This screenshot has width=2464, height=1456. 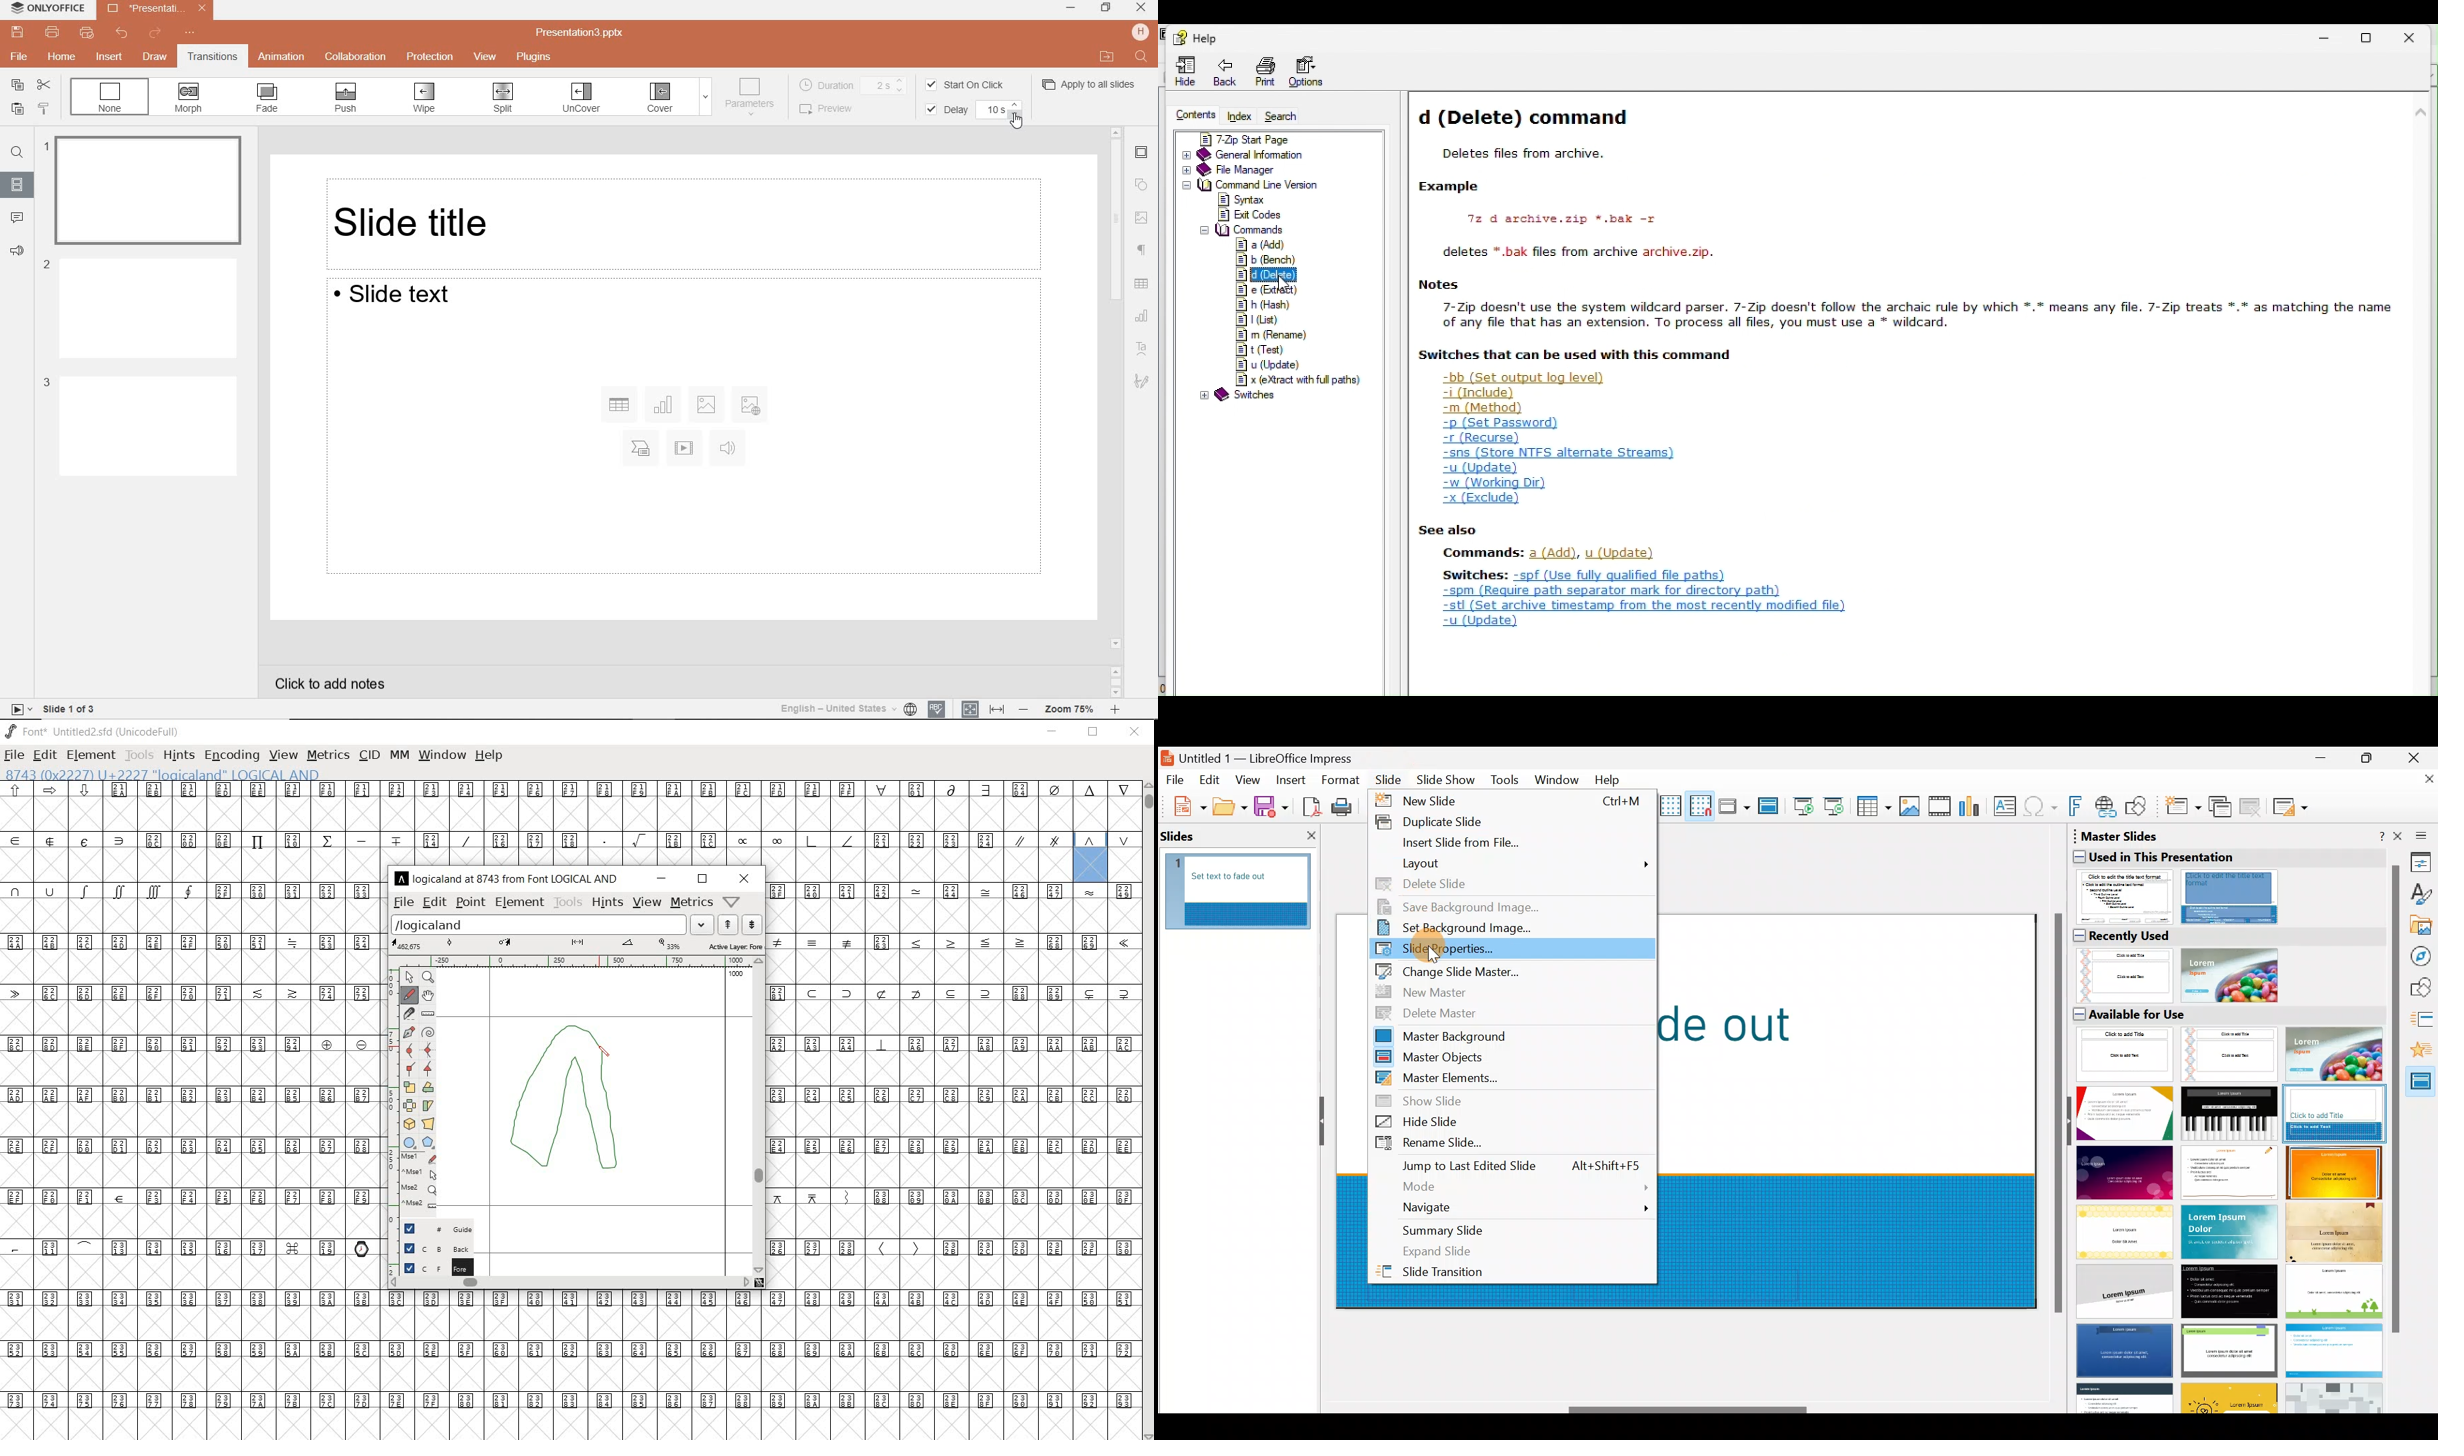 I want to click on ruler, so click(x=574, y=961).